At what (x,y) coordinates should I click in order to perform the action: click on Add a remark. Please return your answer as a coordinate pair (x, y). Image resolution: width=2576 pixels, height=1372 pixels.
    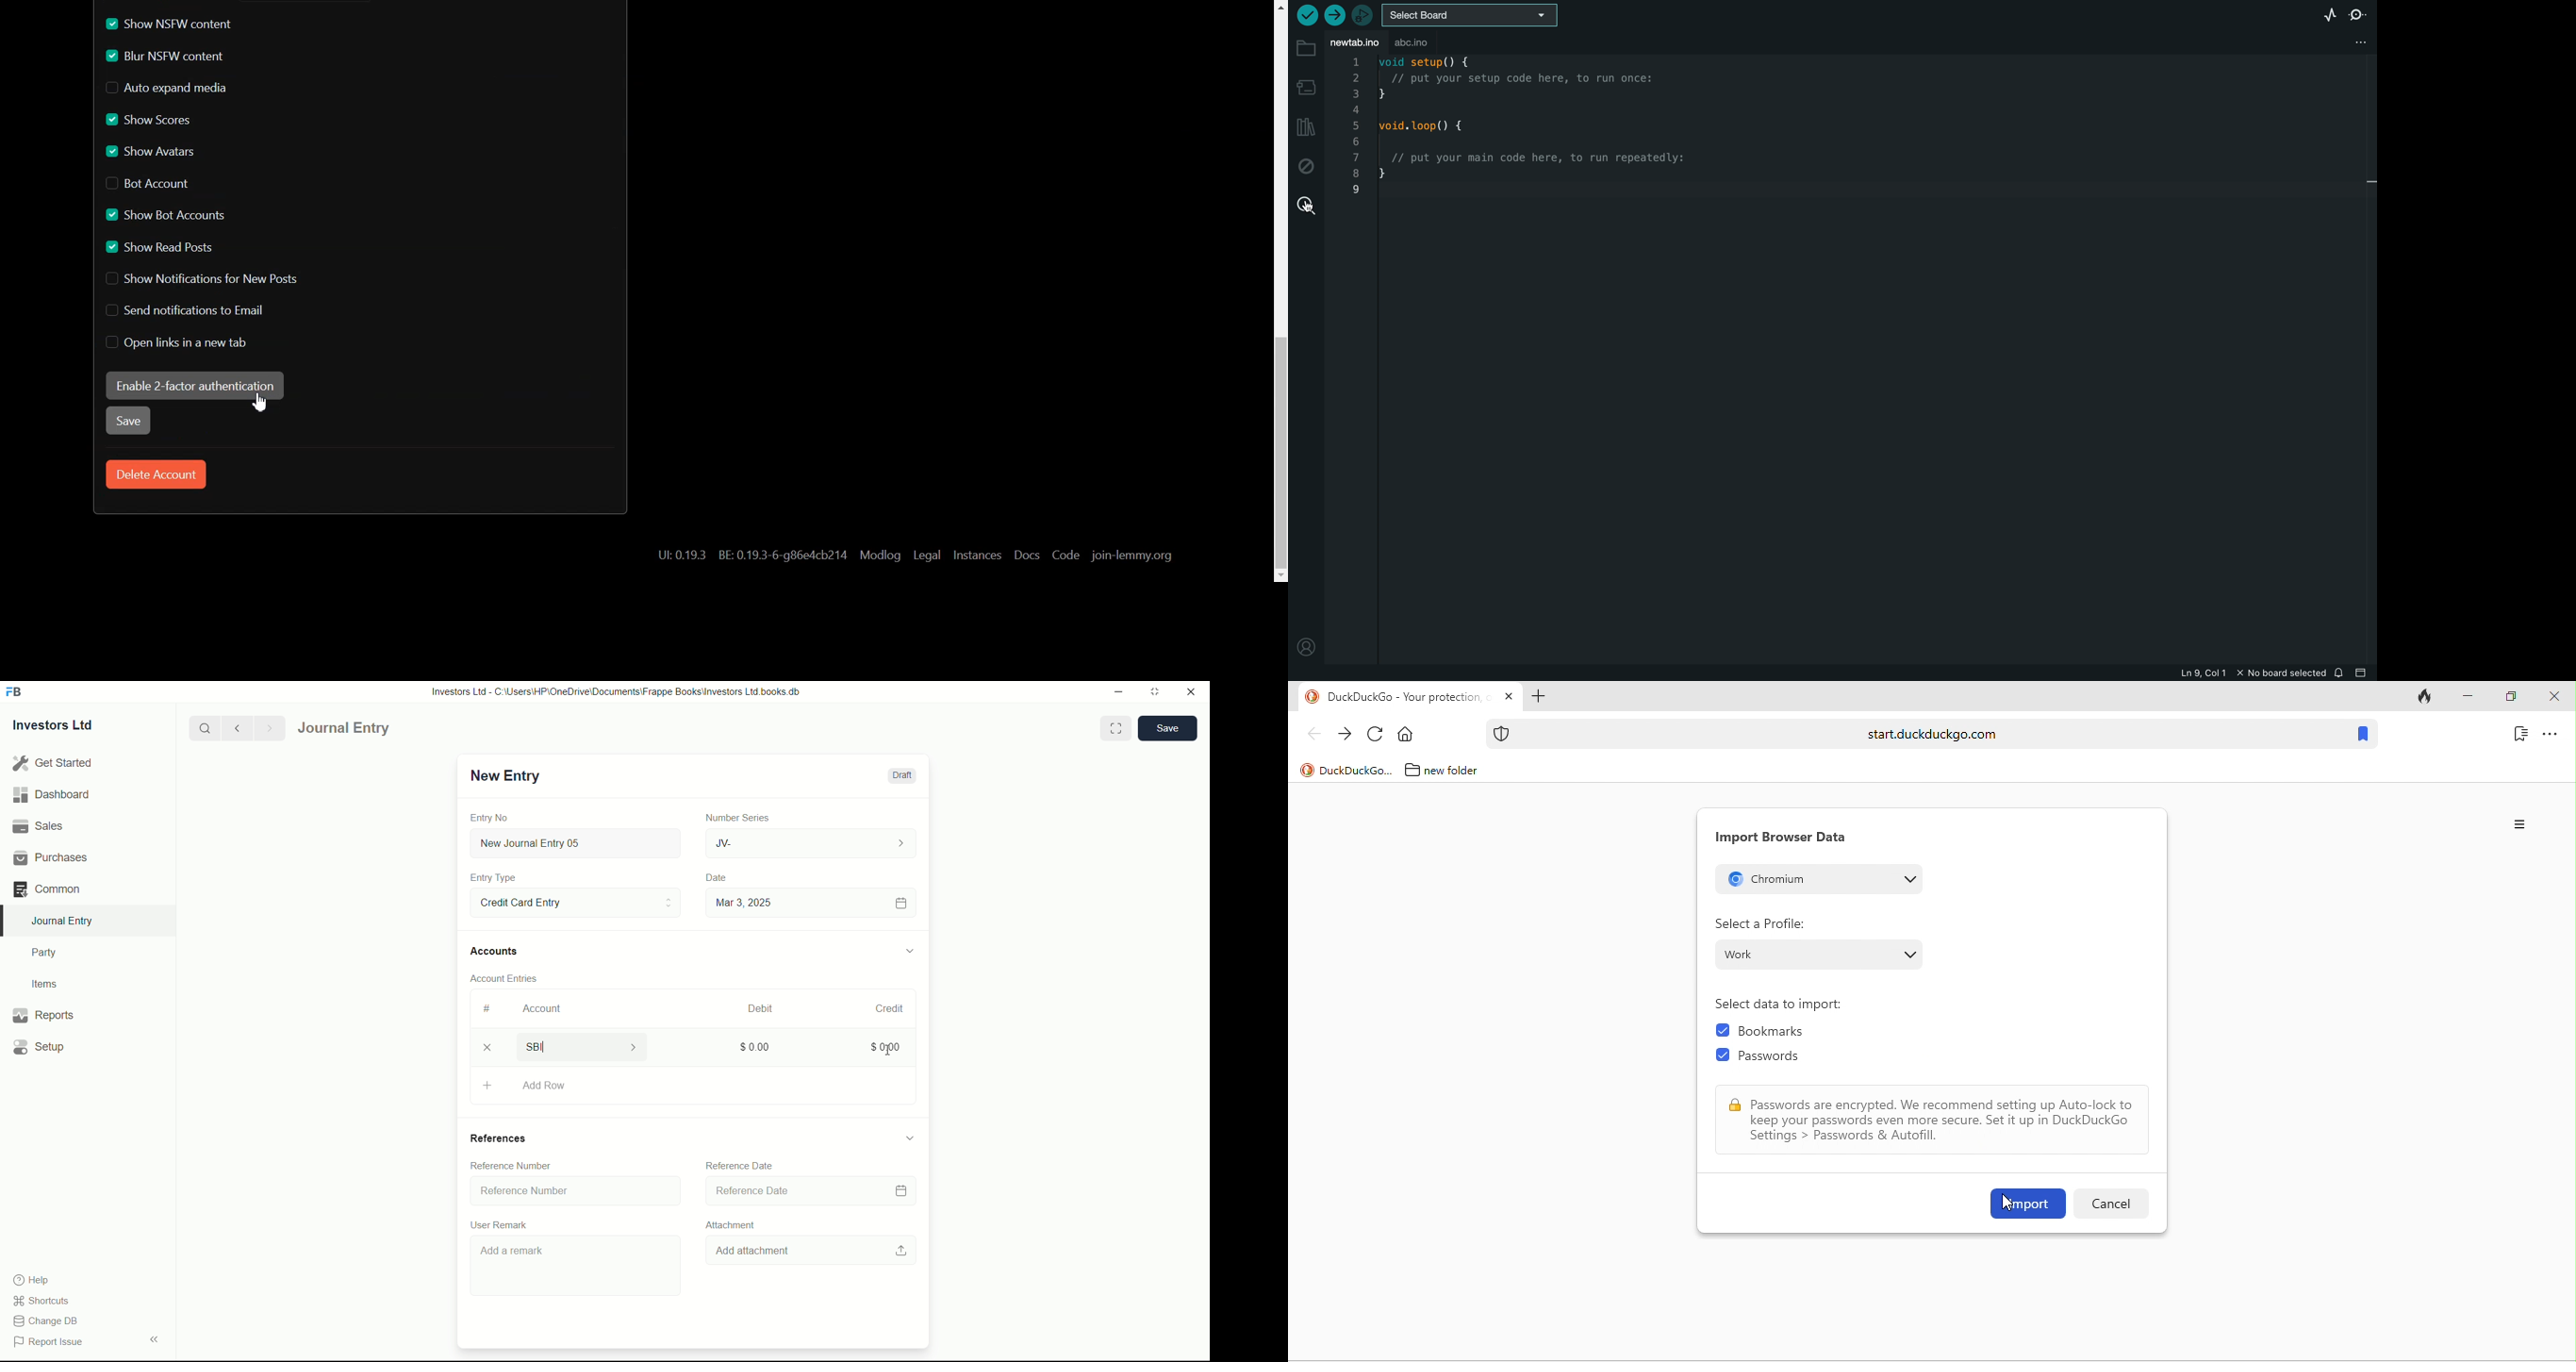
    Looking at the image, I should click on (578, 1267).